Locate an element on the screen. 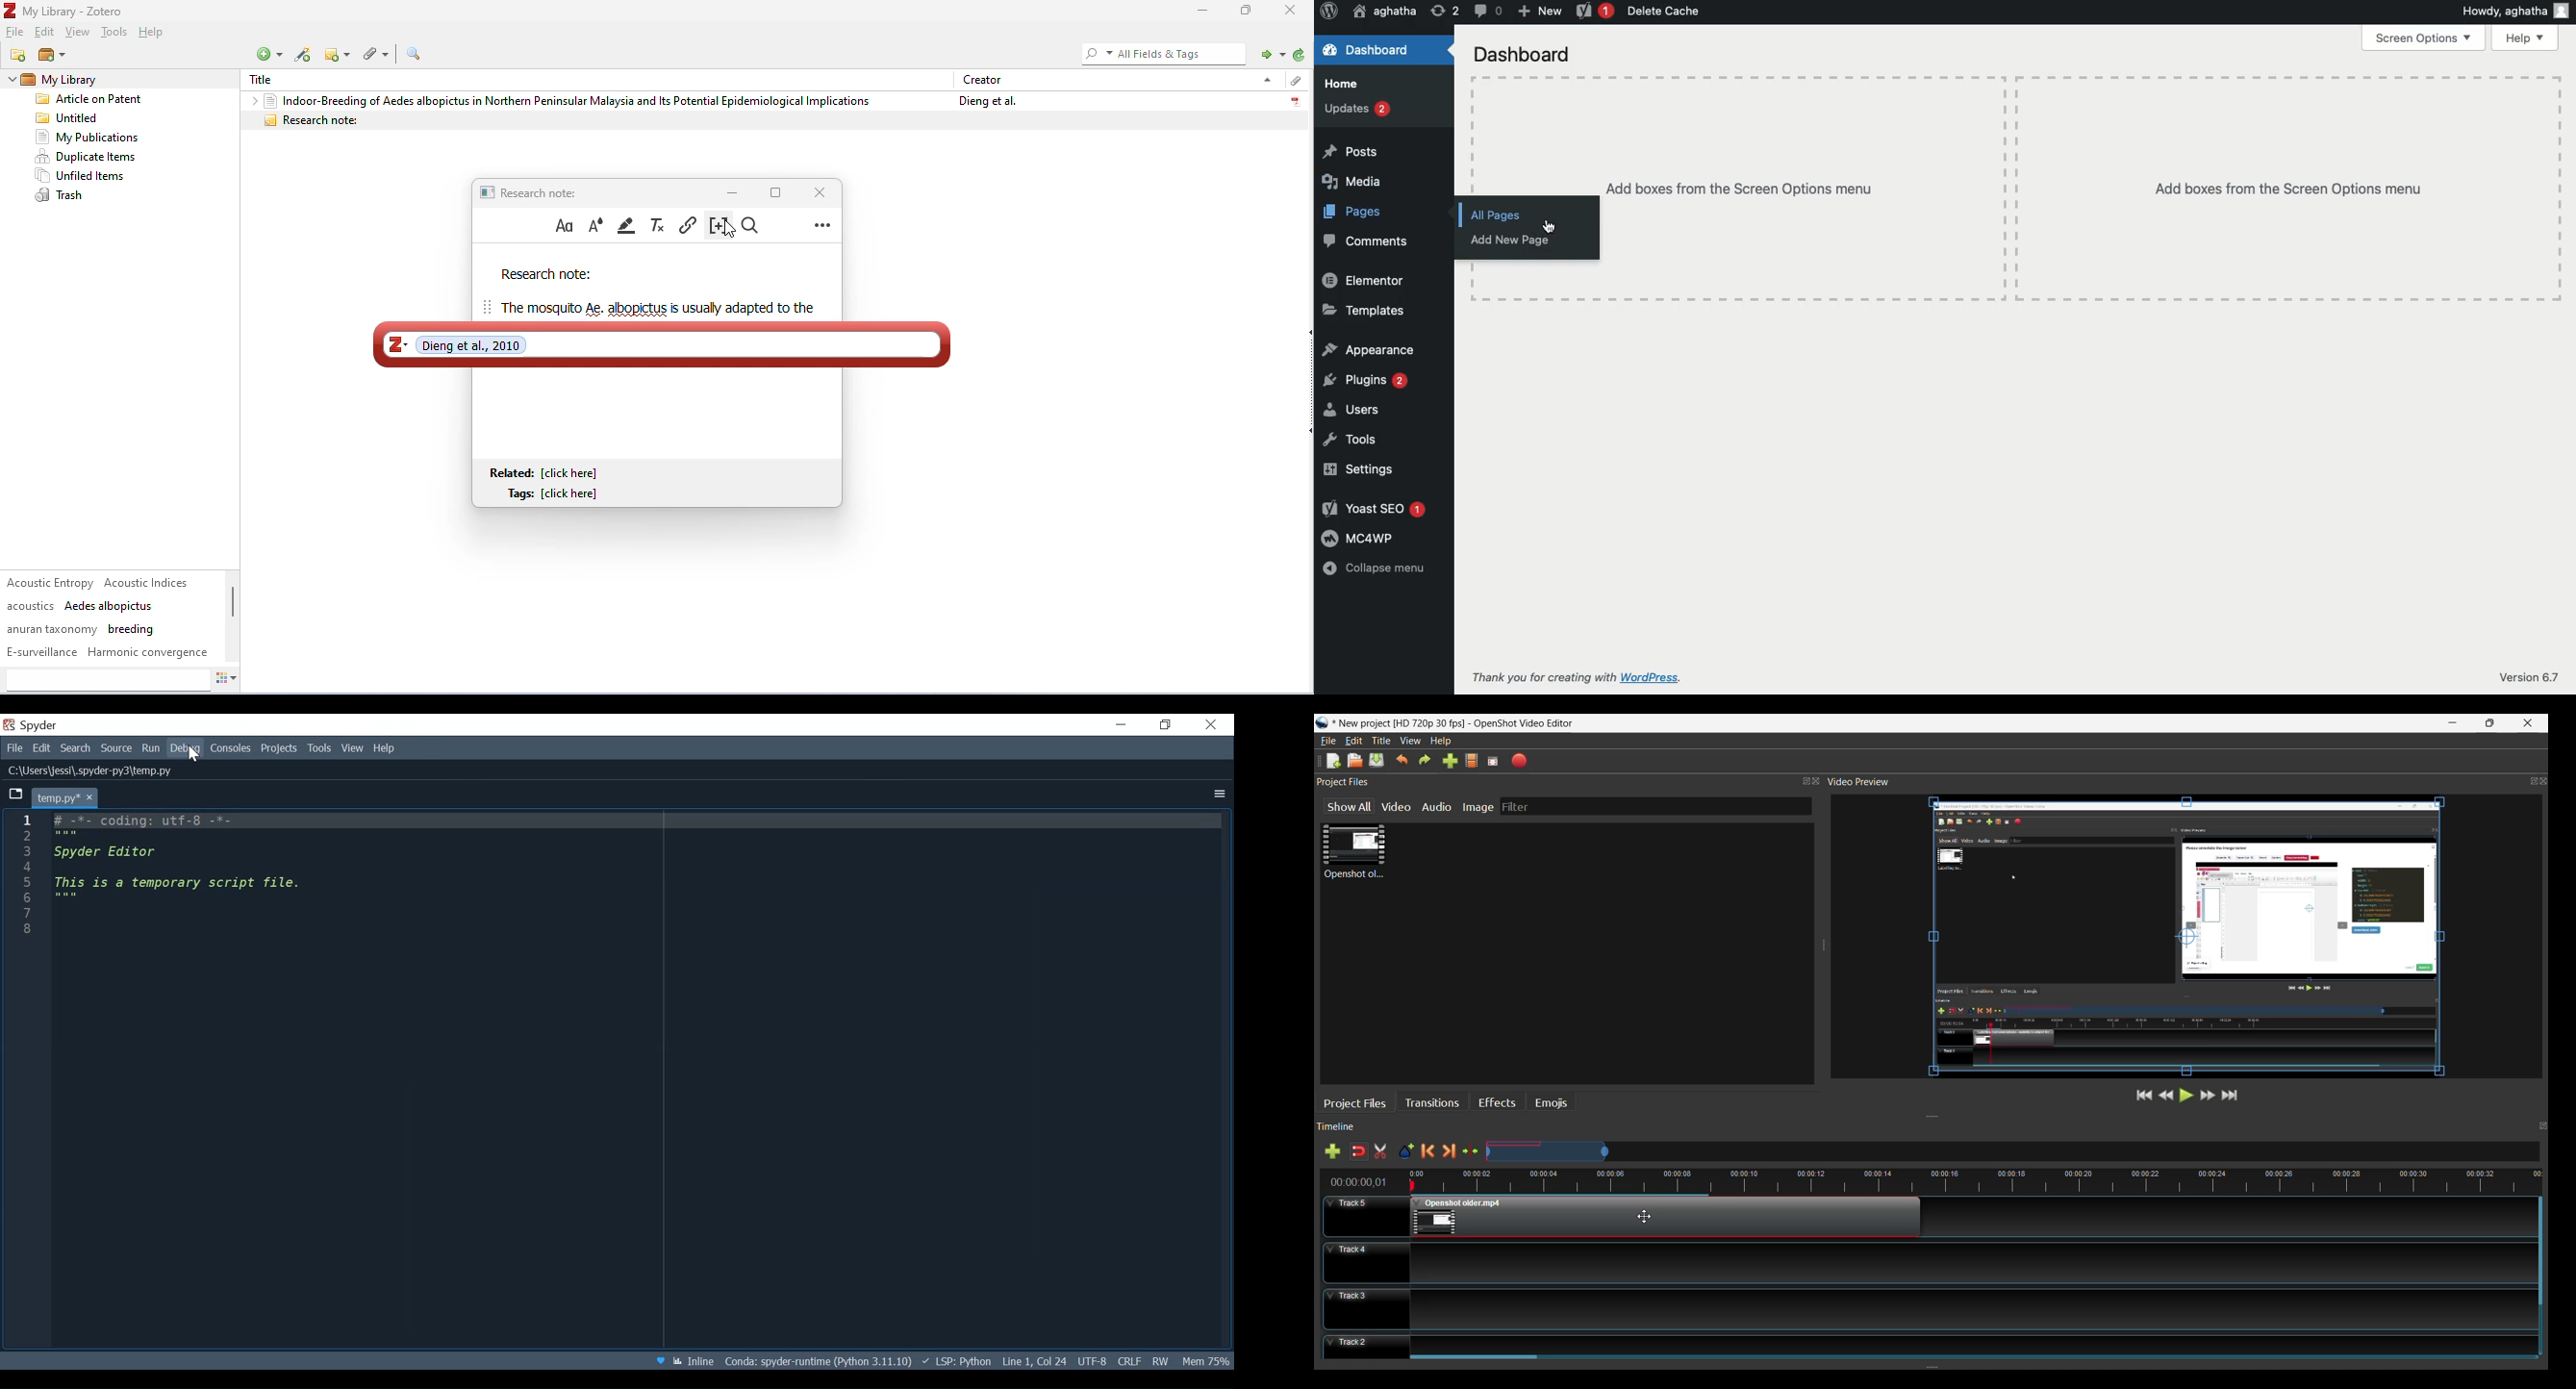 Image resolution: width=2576 pixels, height=1400 pixels. Console is located at coordinates (230, 750).